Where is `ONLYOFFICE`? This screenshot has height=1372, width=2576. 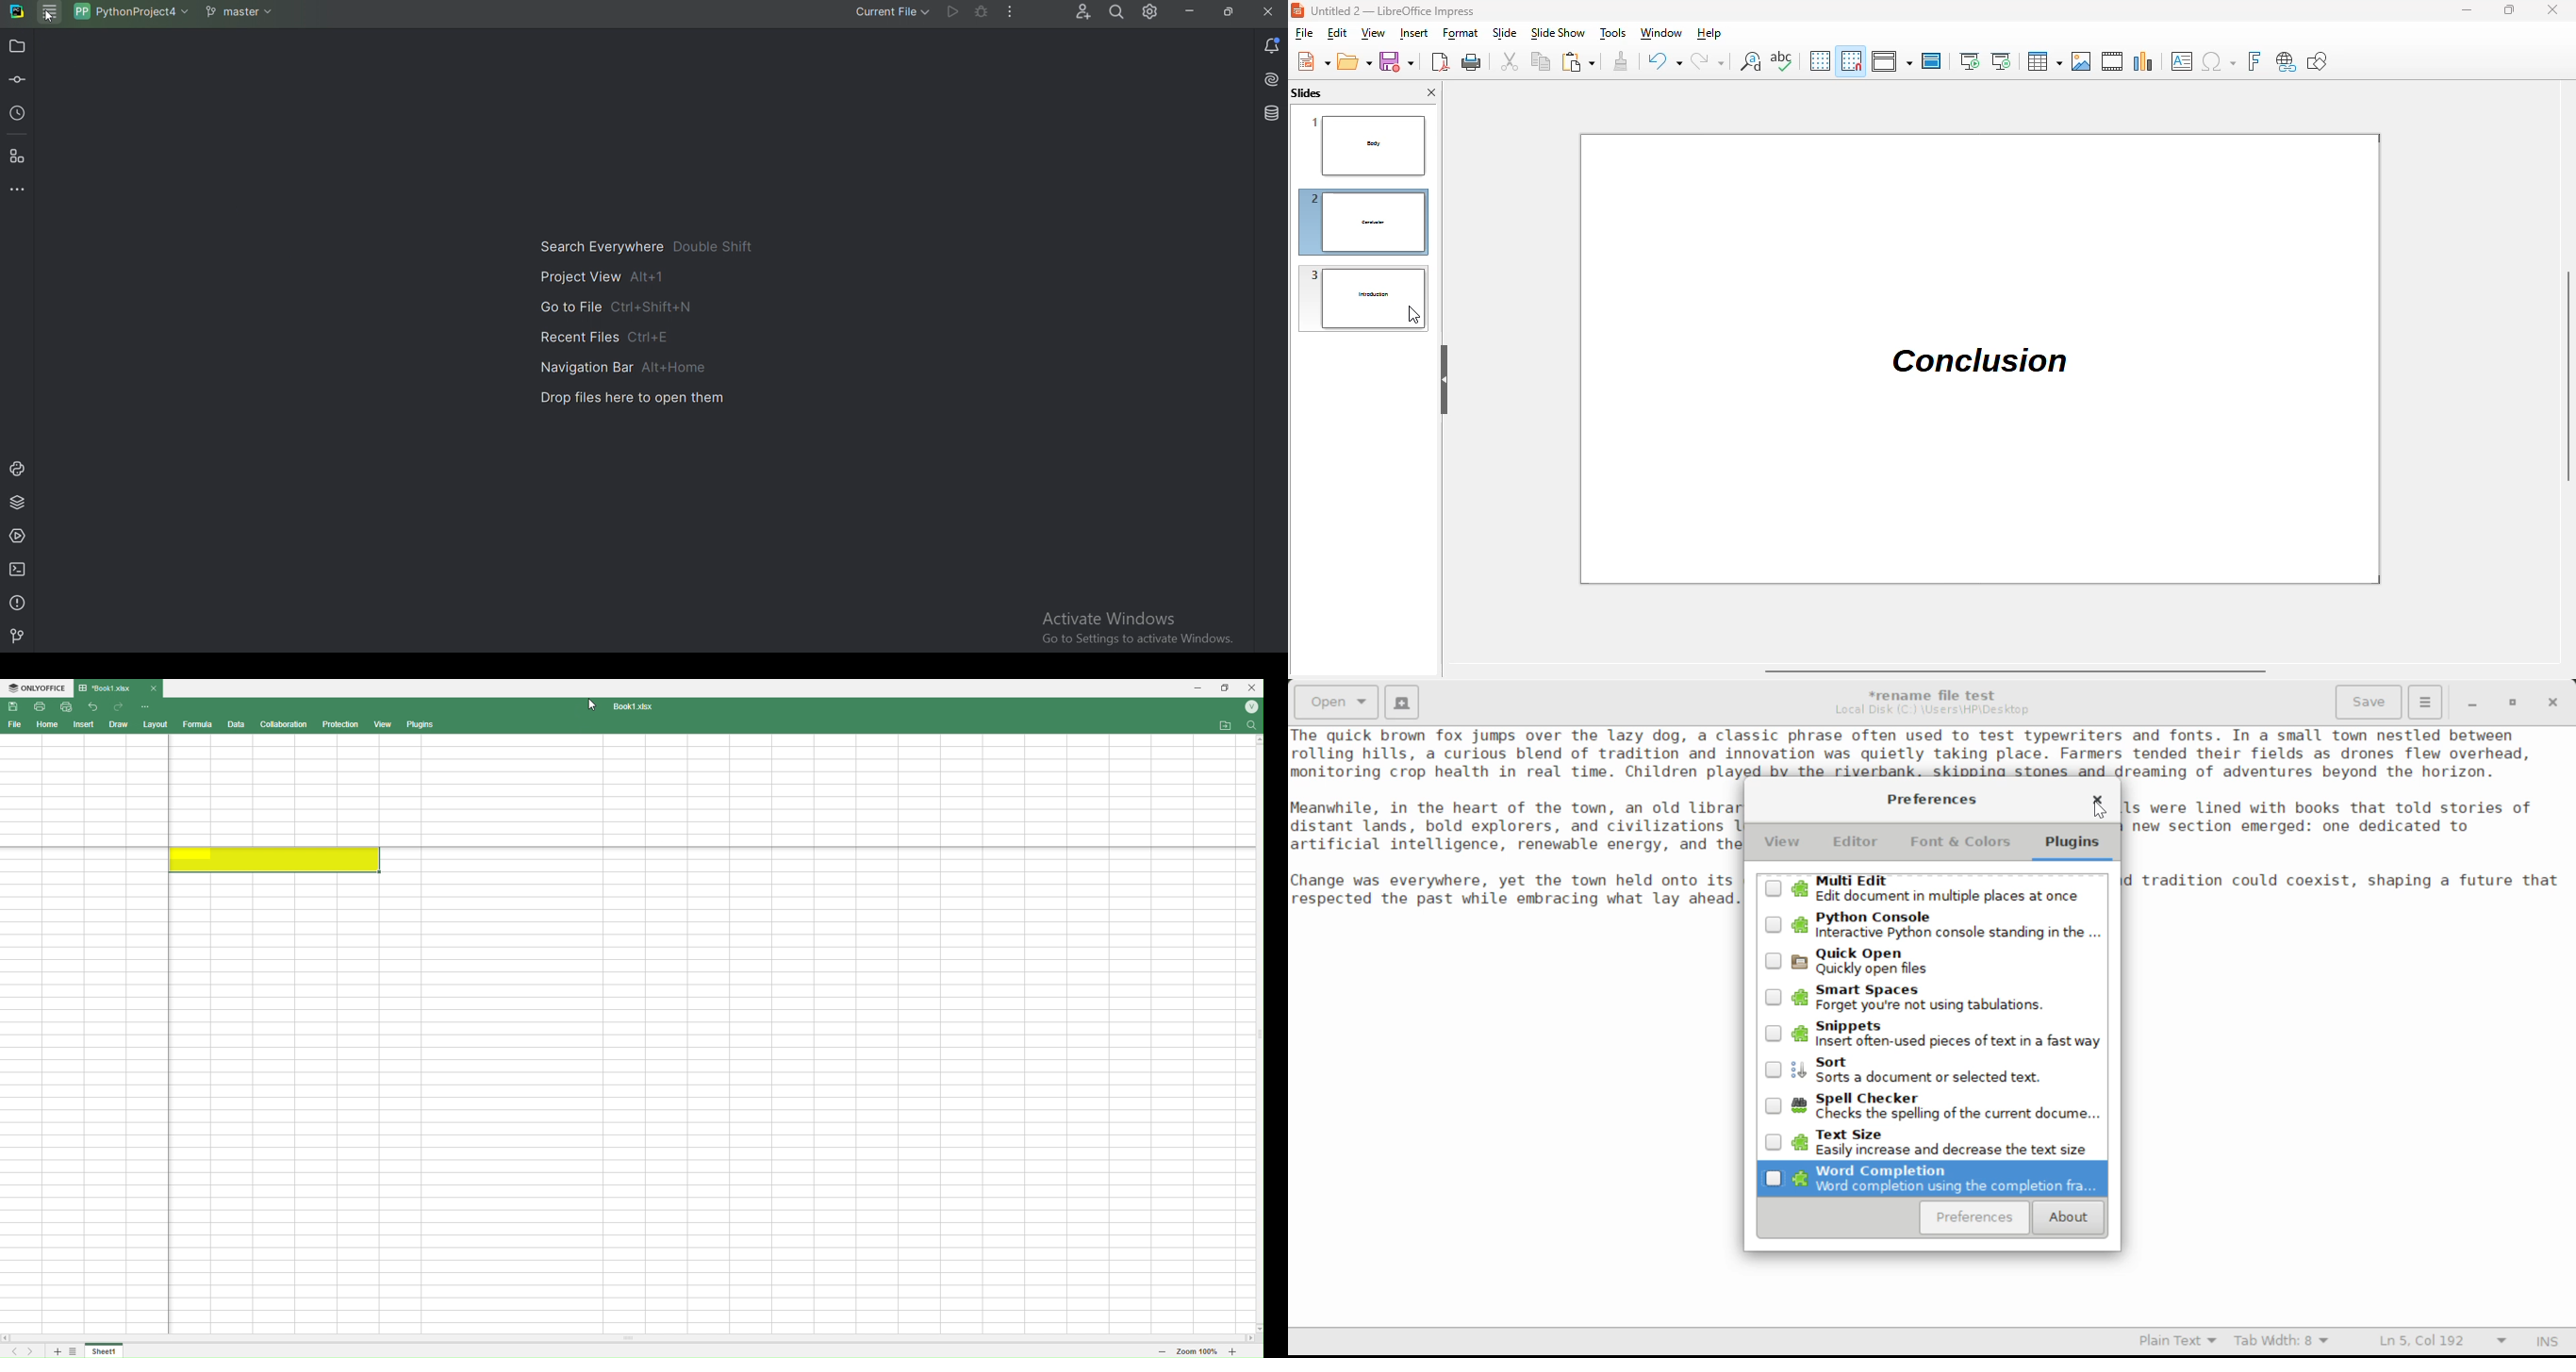
ONLYOFFICE is located at coordinates (37, 689).